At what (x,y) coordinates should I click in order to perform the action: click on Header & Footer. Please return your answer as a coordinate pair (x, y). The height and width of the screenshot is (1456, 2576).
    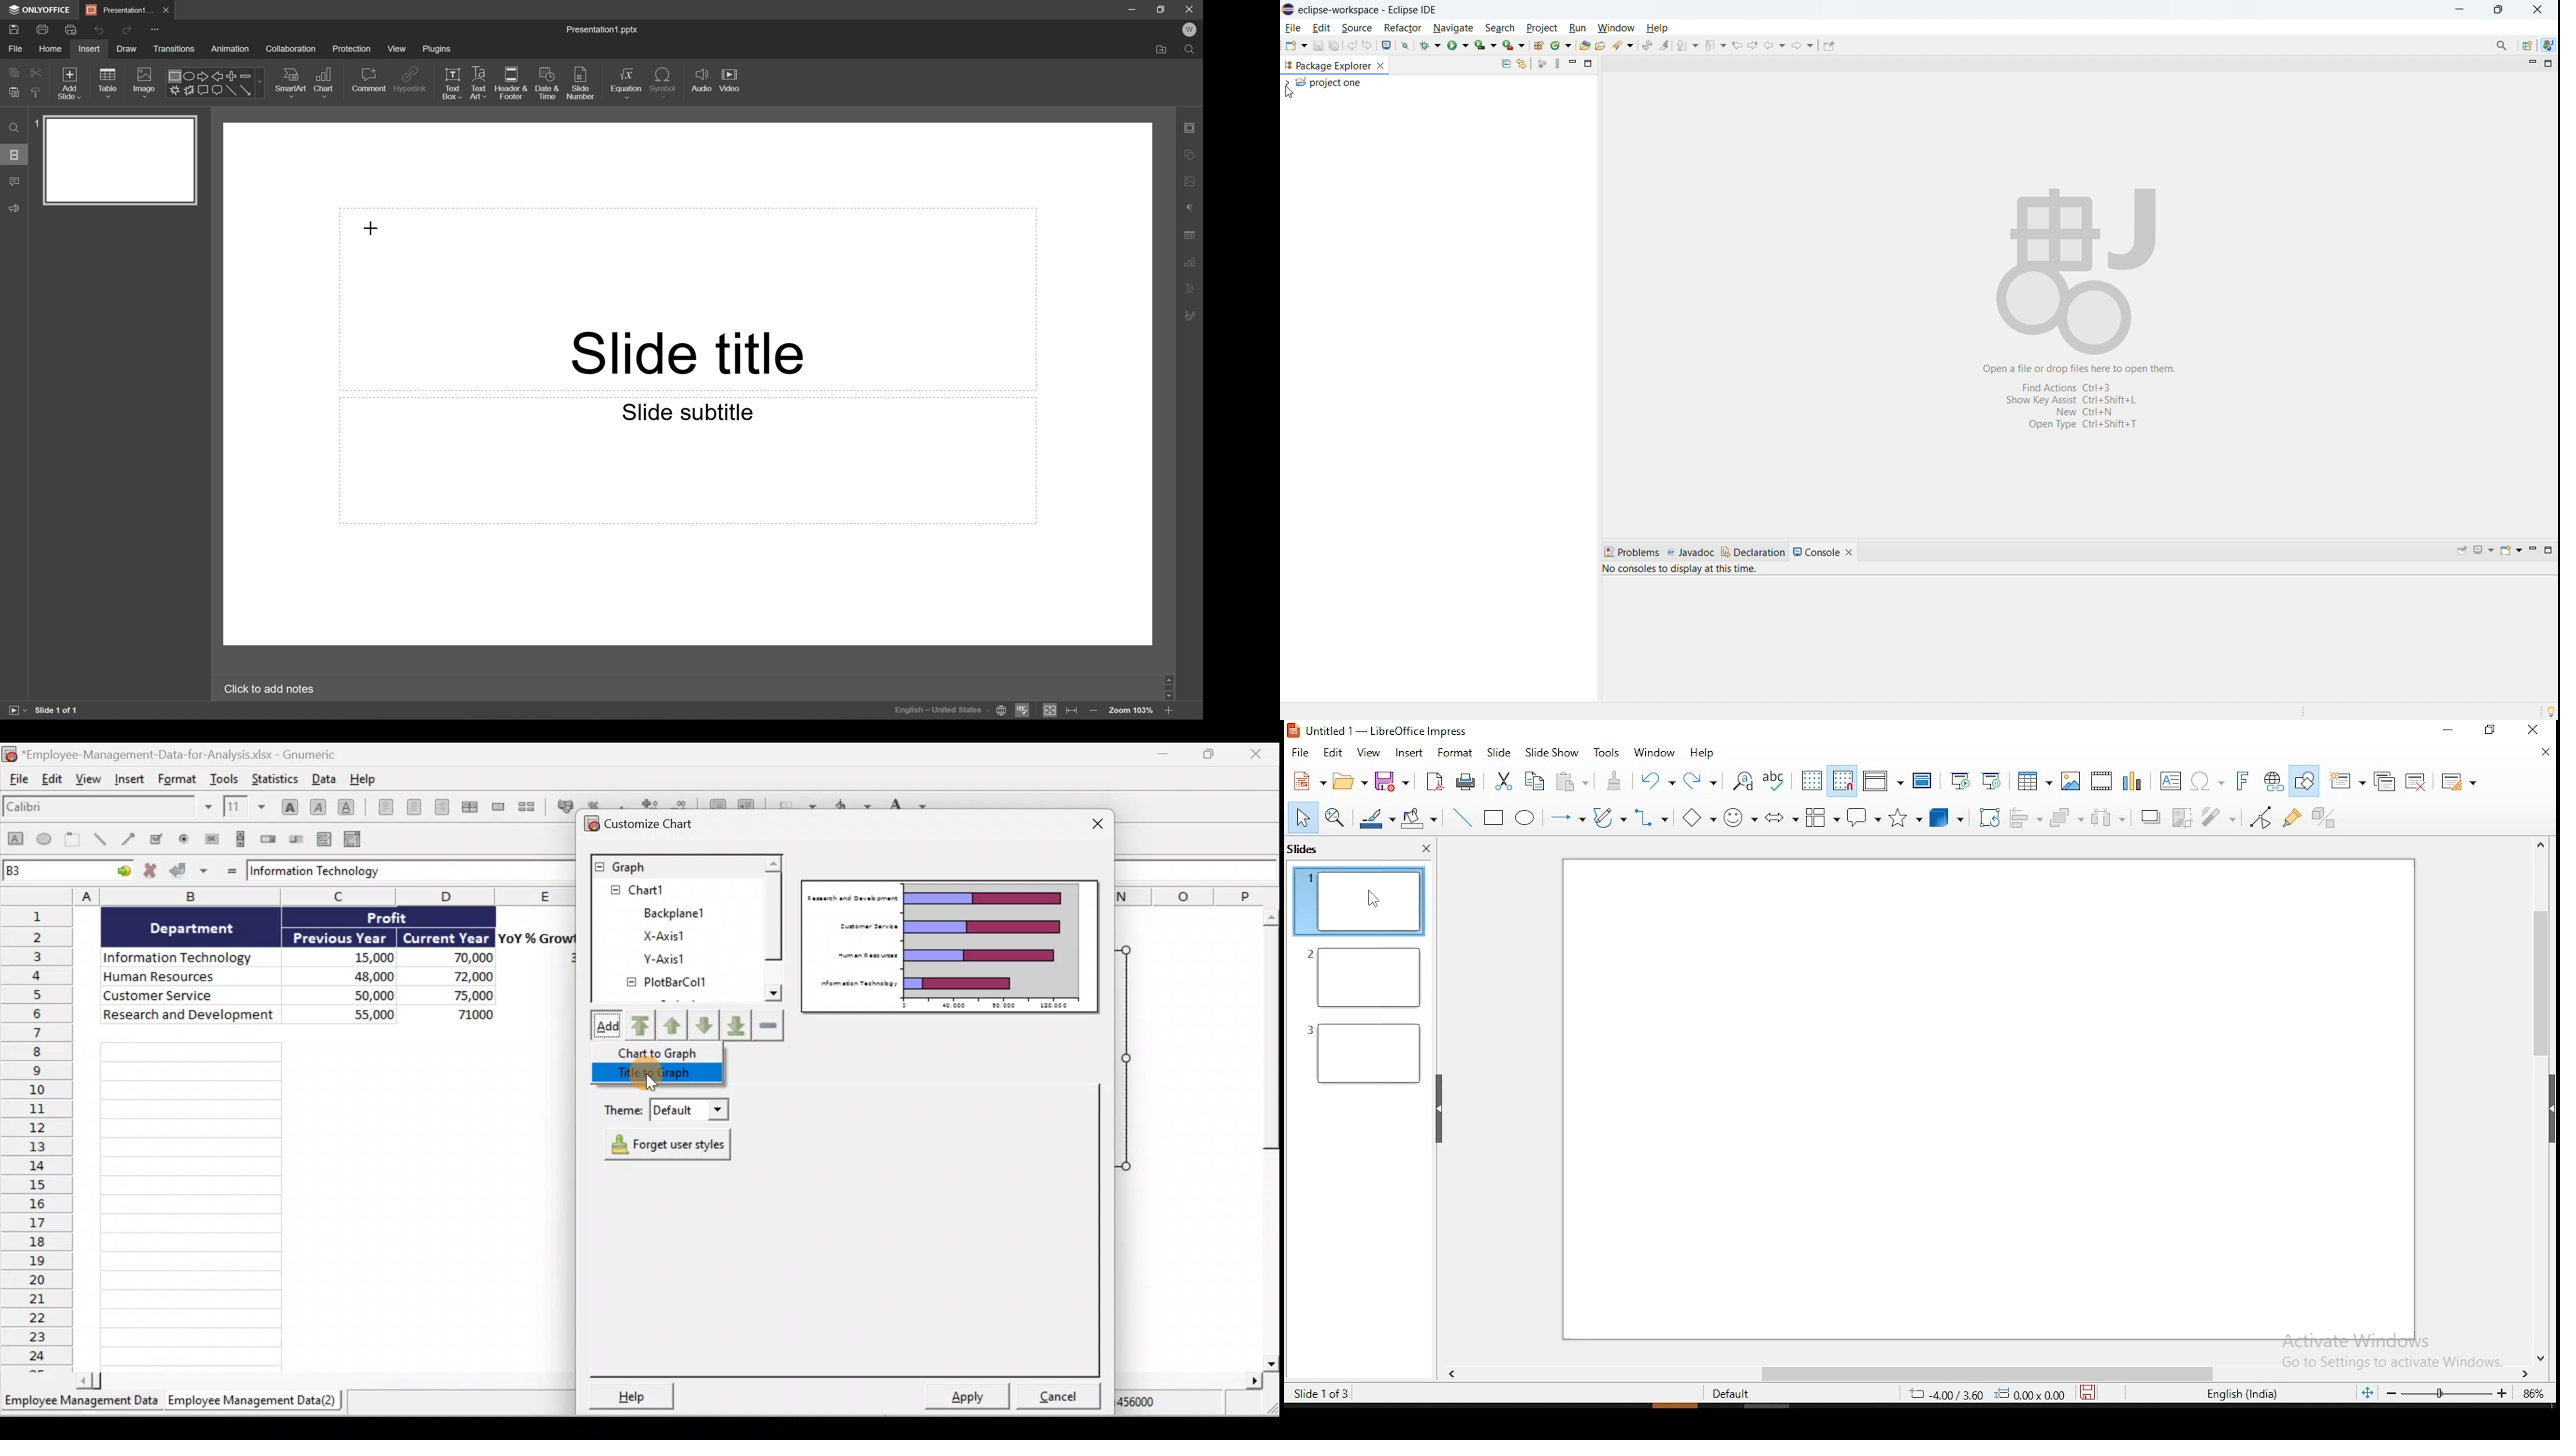
    Looking at the image, I should click on (511, 83).